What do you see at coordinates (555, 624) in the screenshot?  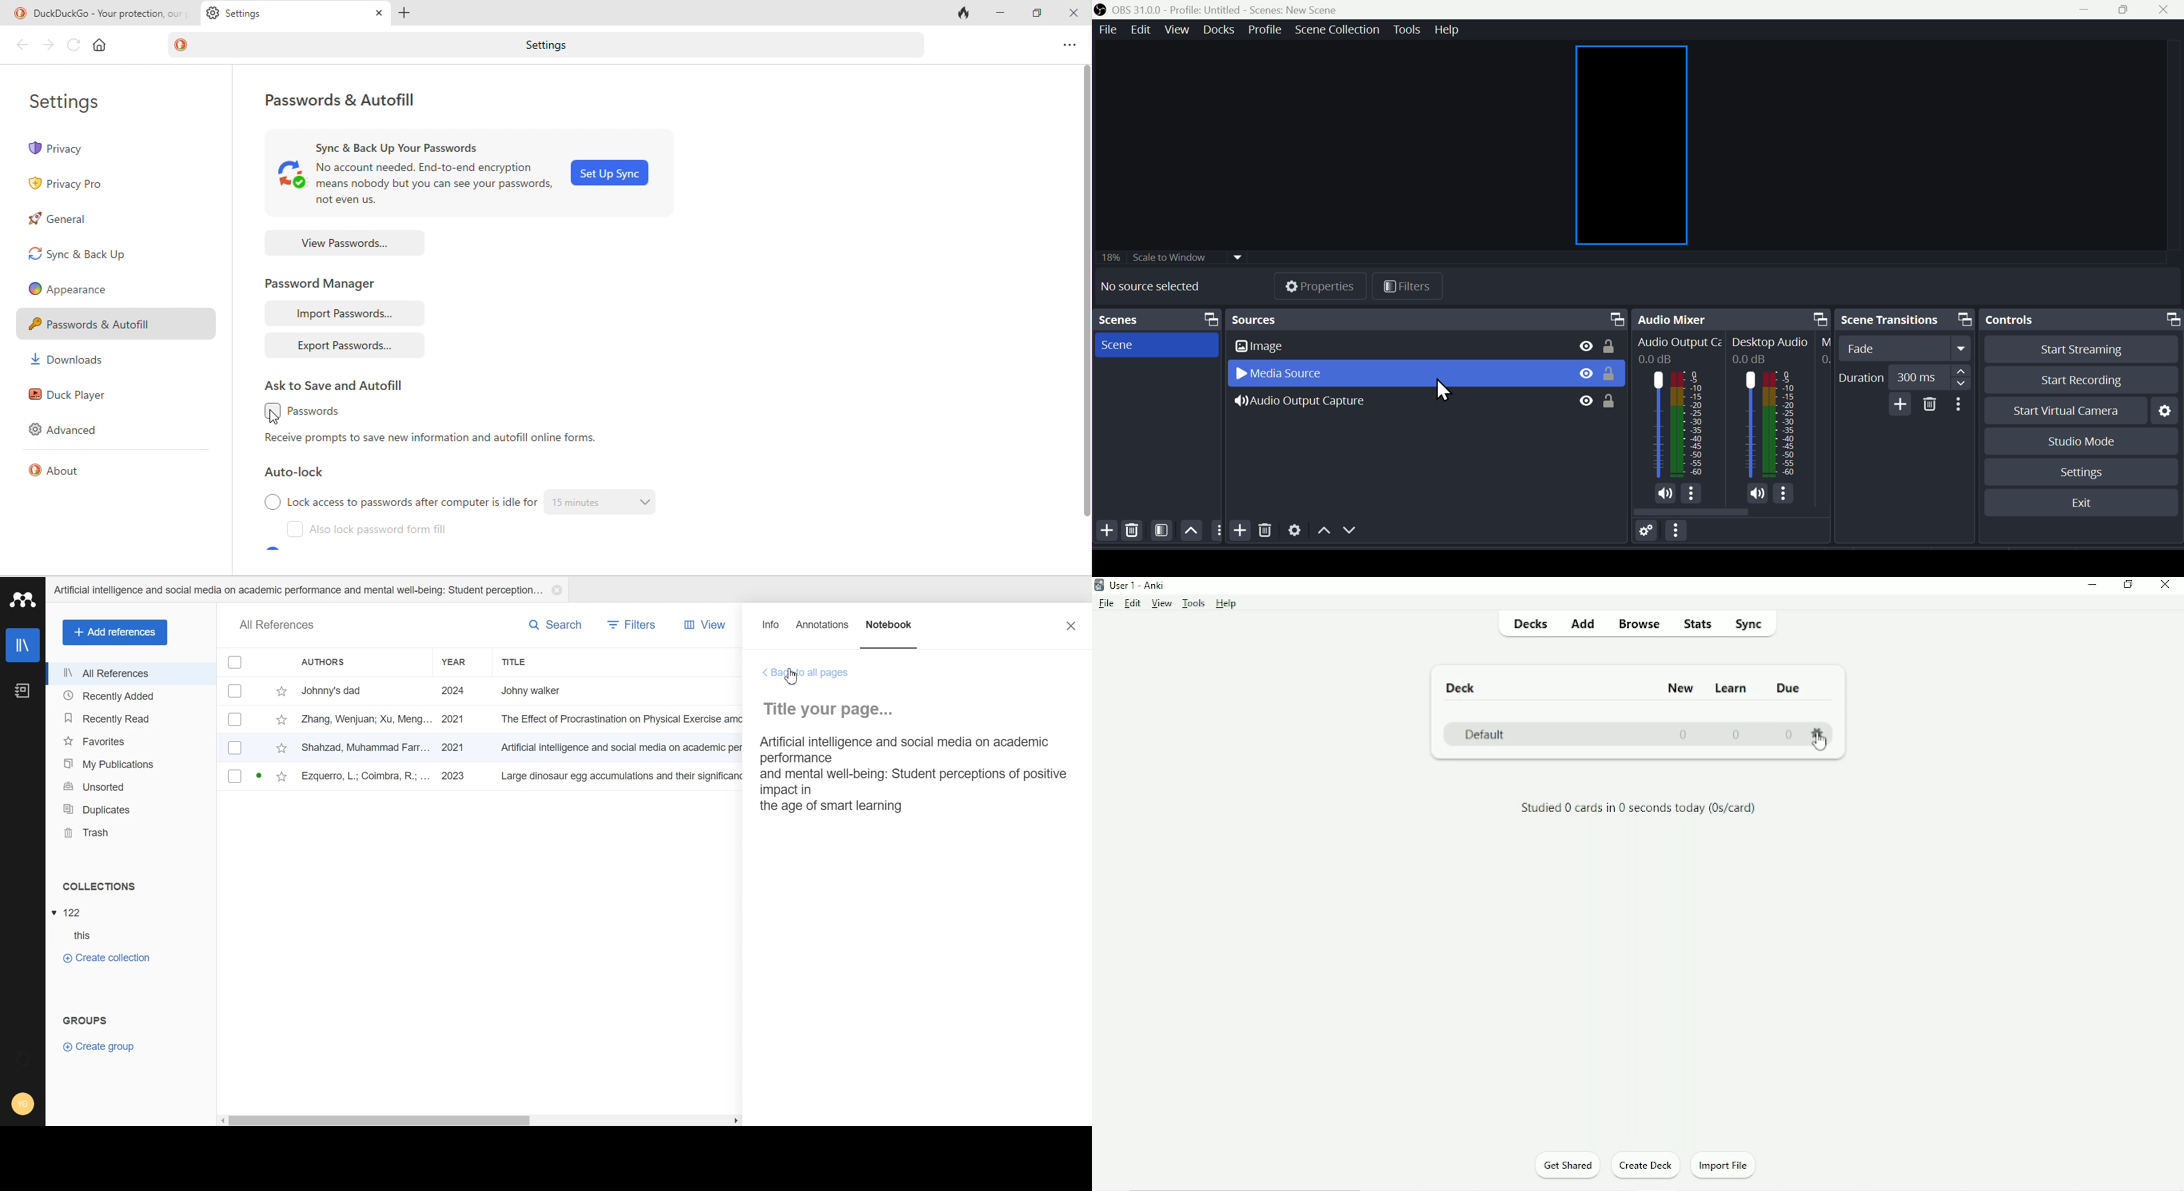 I see `Search` at bounding box center [555, 624].